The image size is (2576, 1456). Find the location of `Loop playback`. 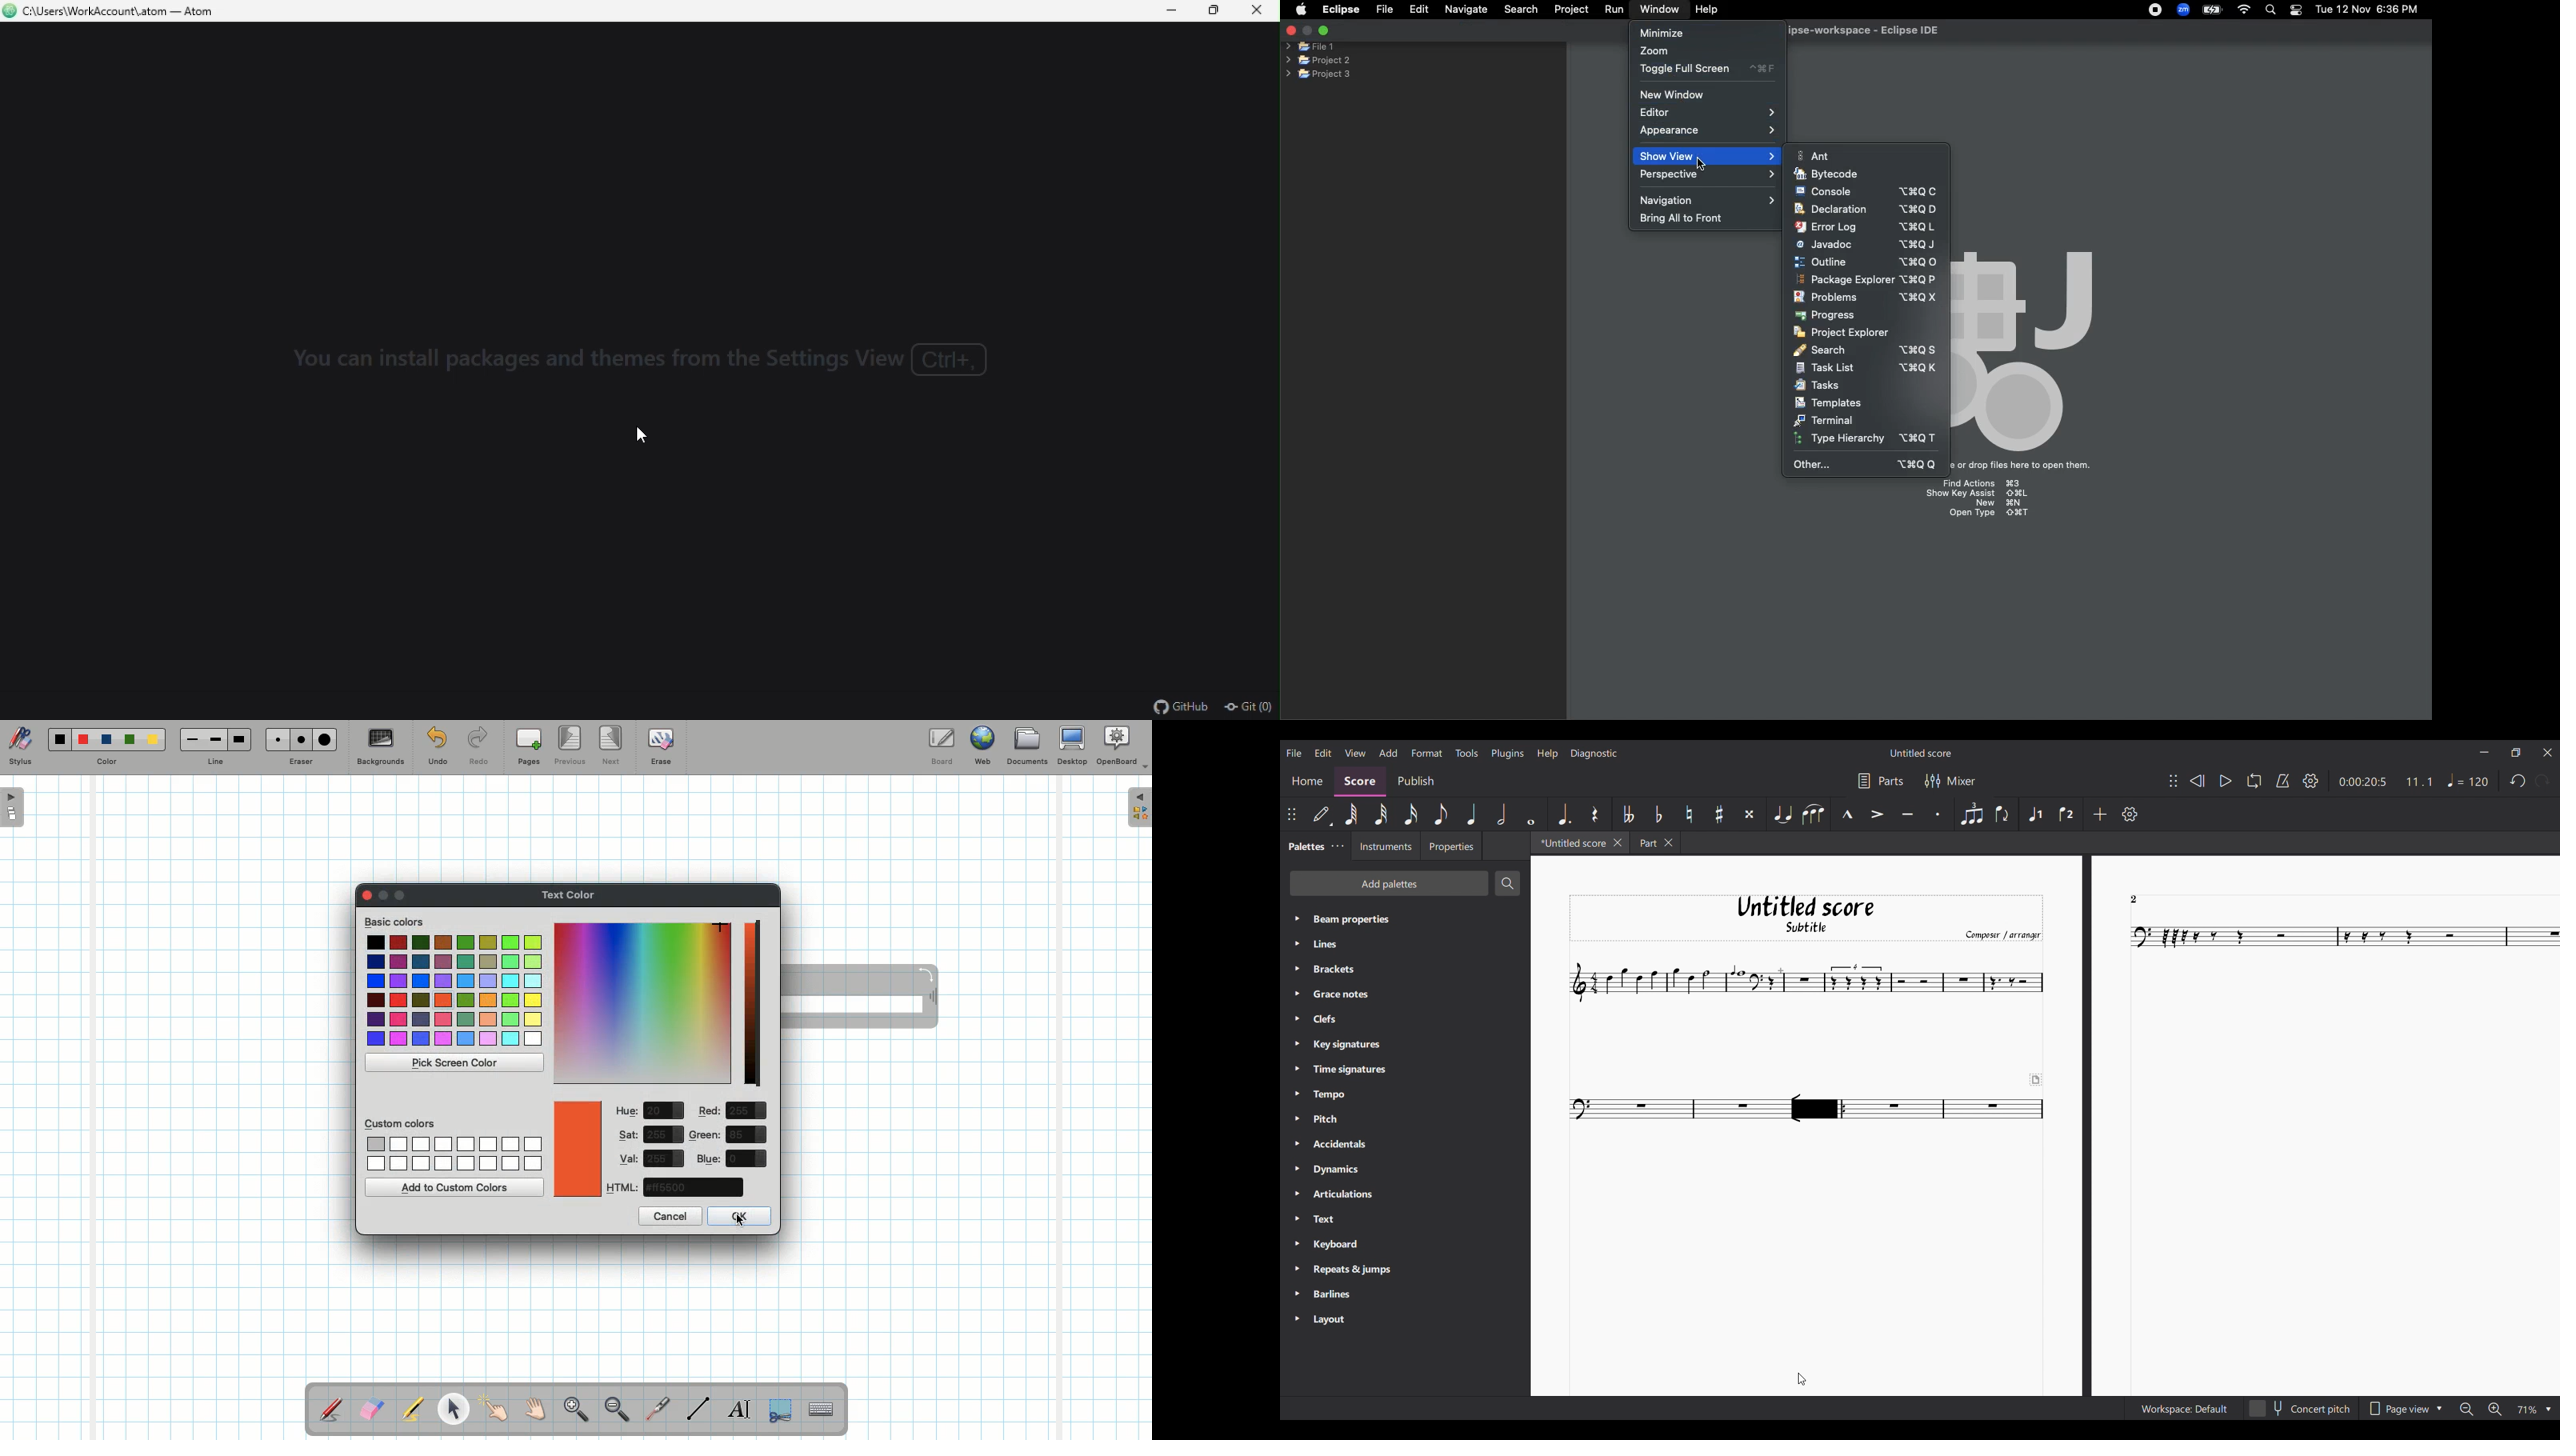

Loop playback is located at coordinates (2254, 781).